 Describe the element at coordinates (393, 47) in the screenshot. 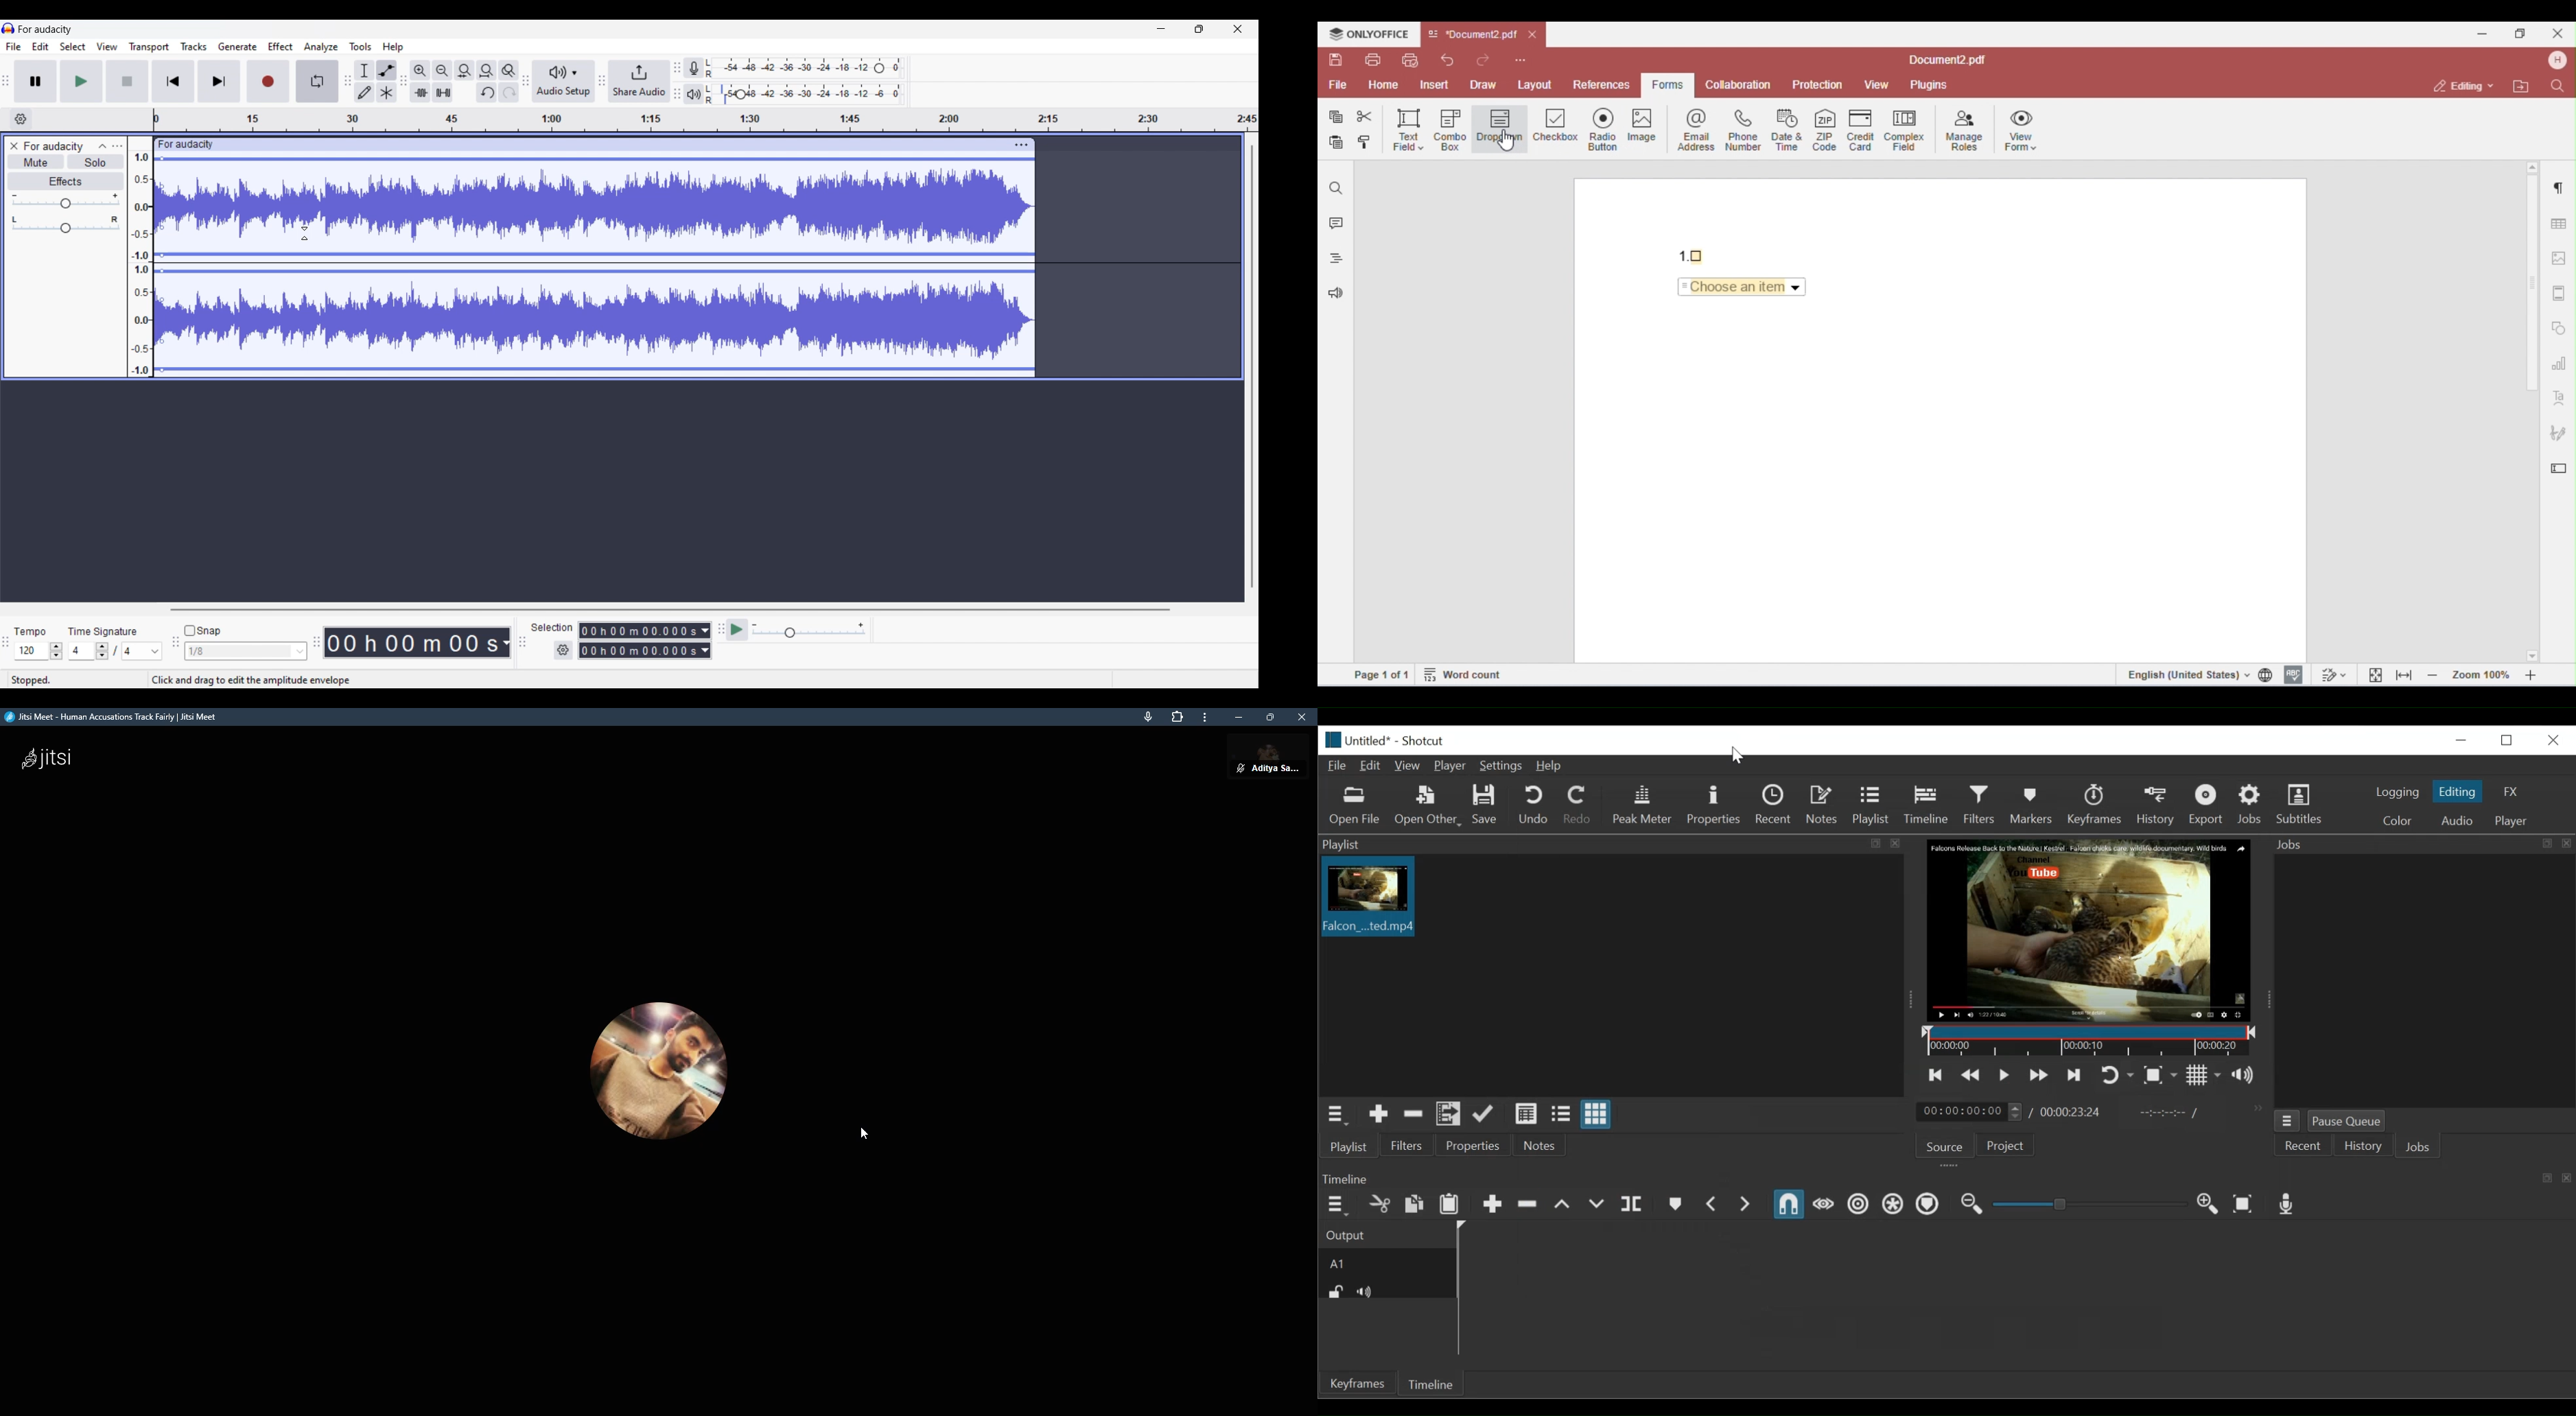

I see `Help` at that location.